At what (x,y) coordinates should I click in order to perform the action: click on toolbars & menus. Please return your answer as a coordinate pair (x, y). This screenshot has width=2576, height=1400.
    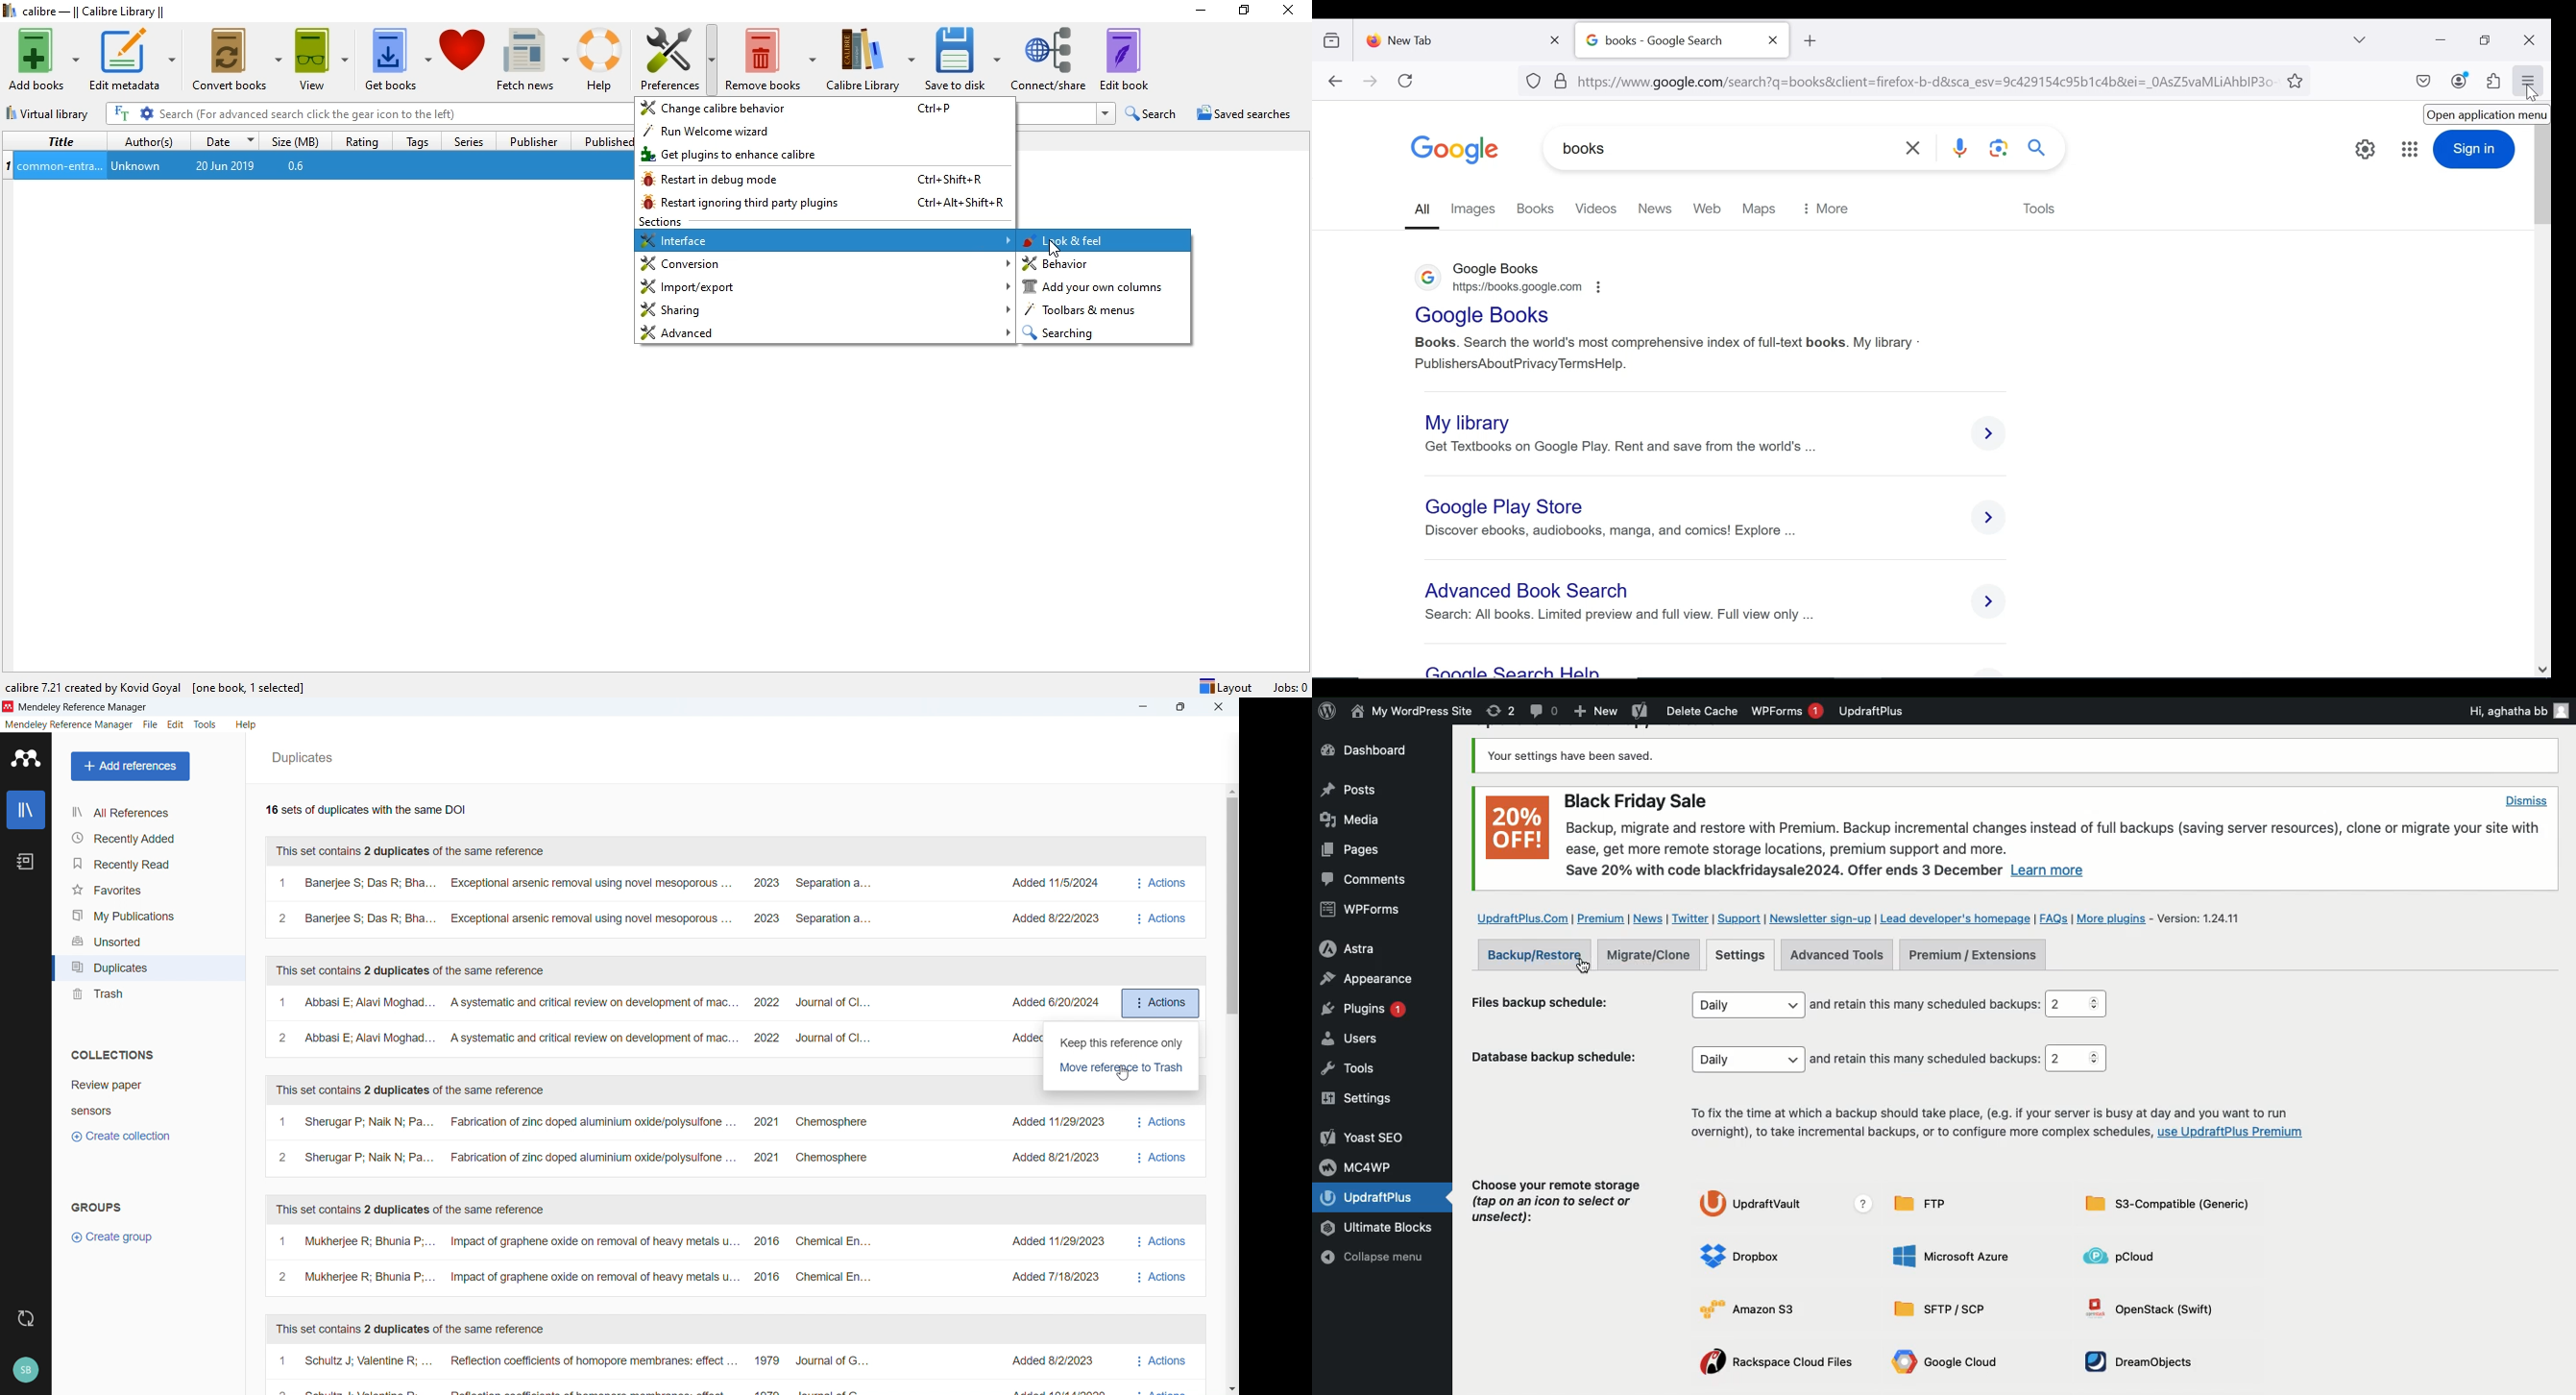
    Looking at the image, I should click on (1099, 310).